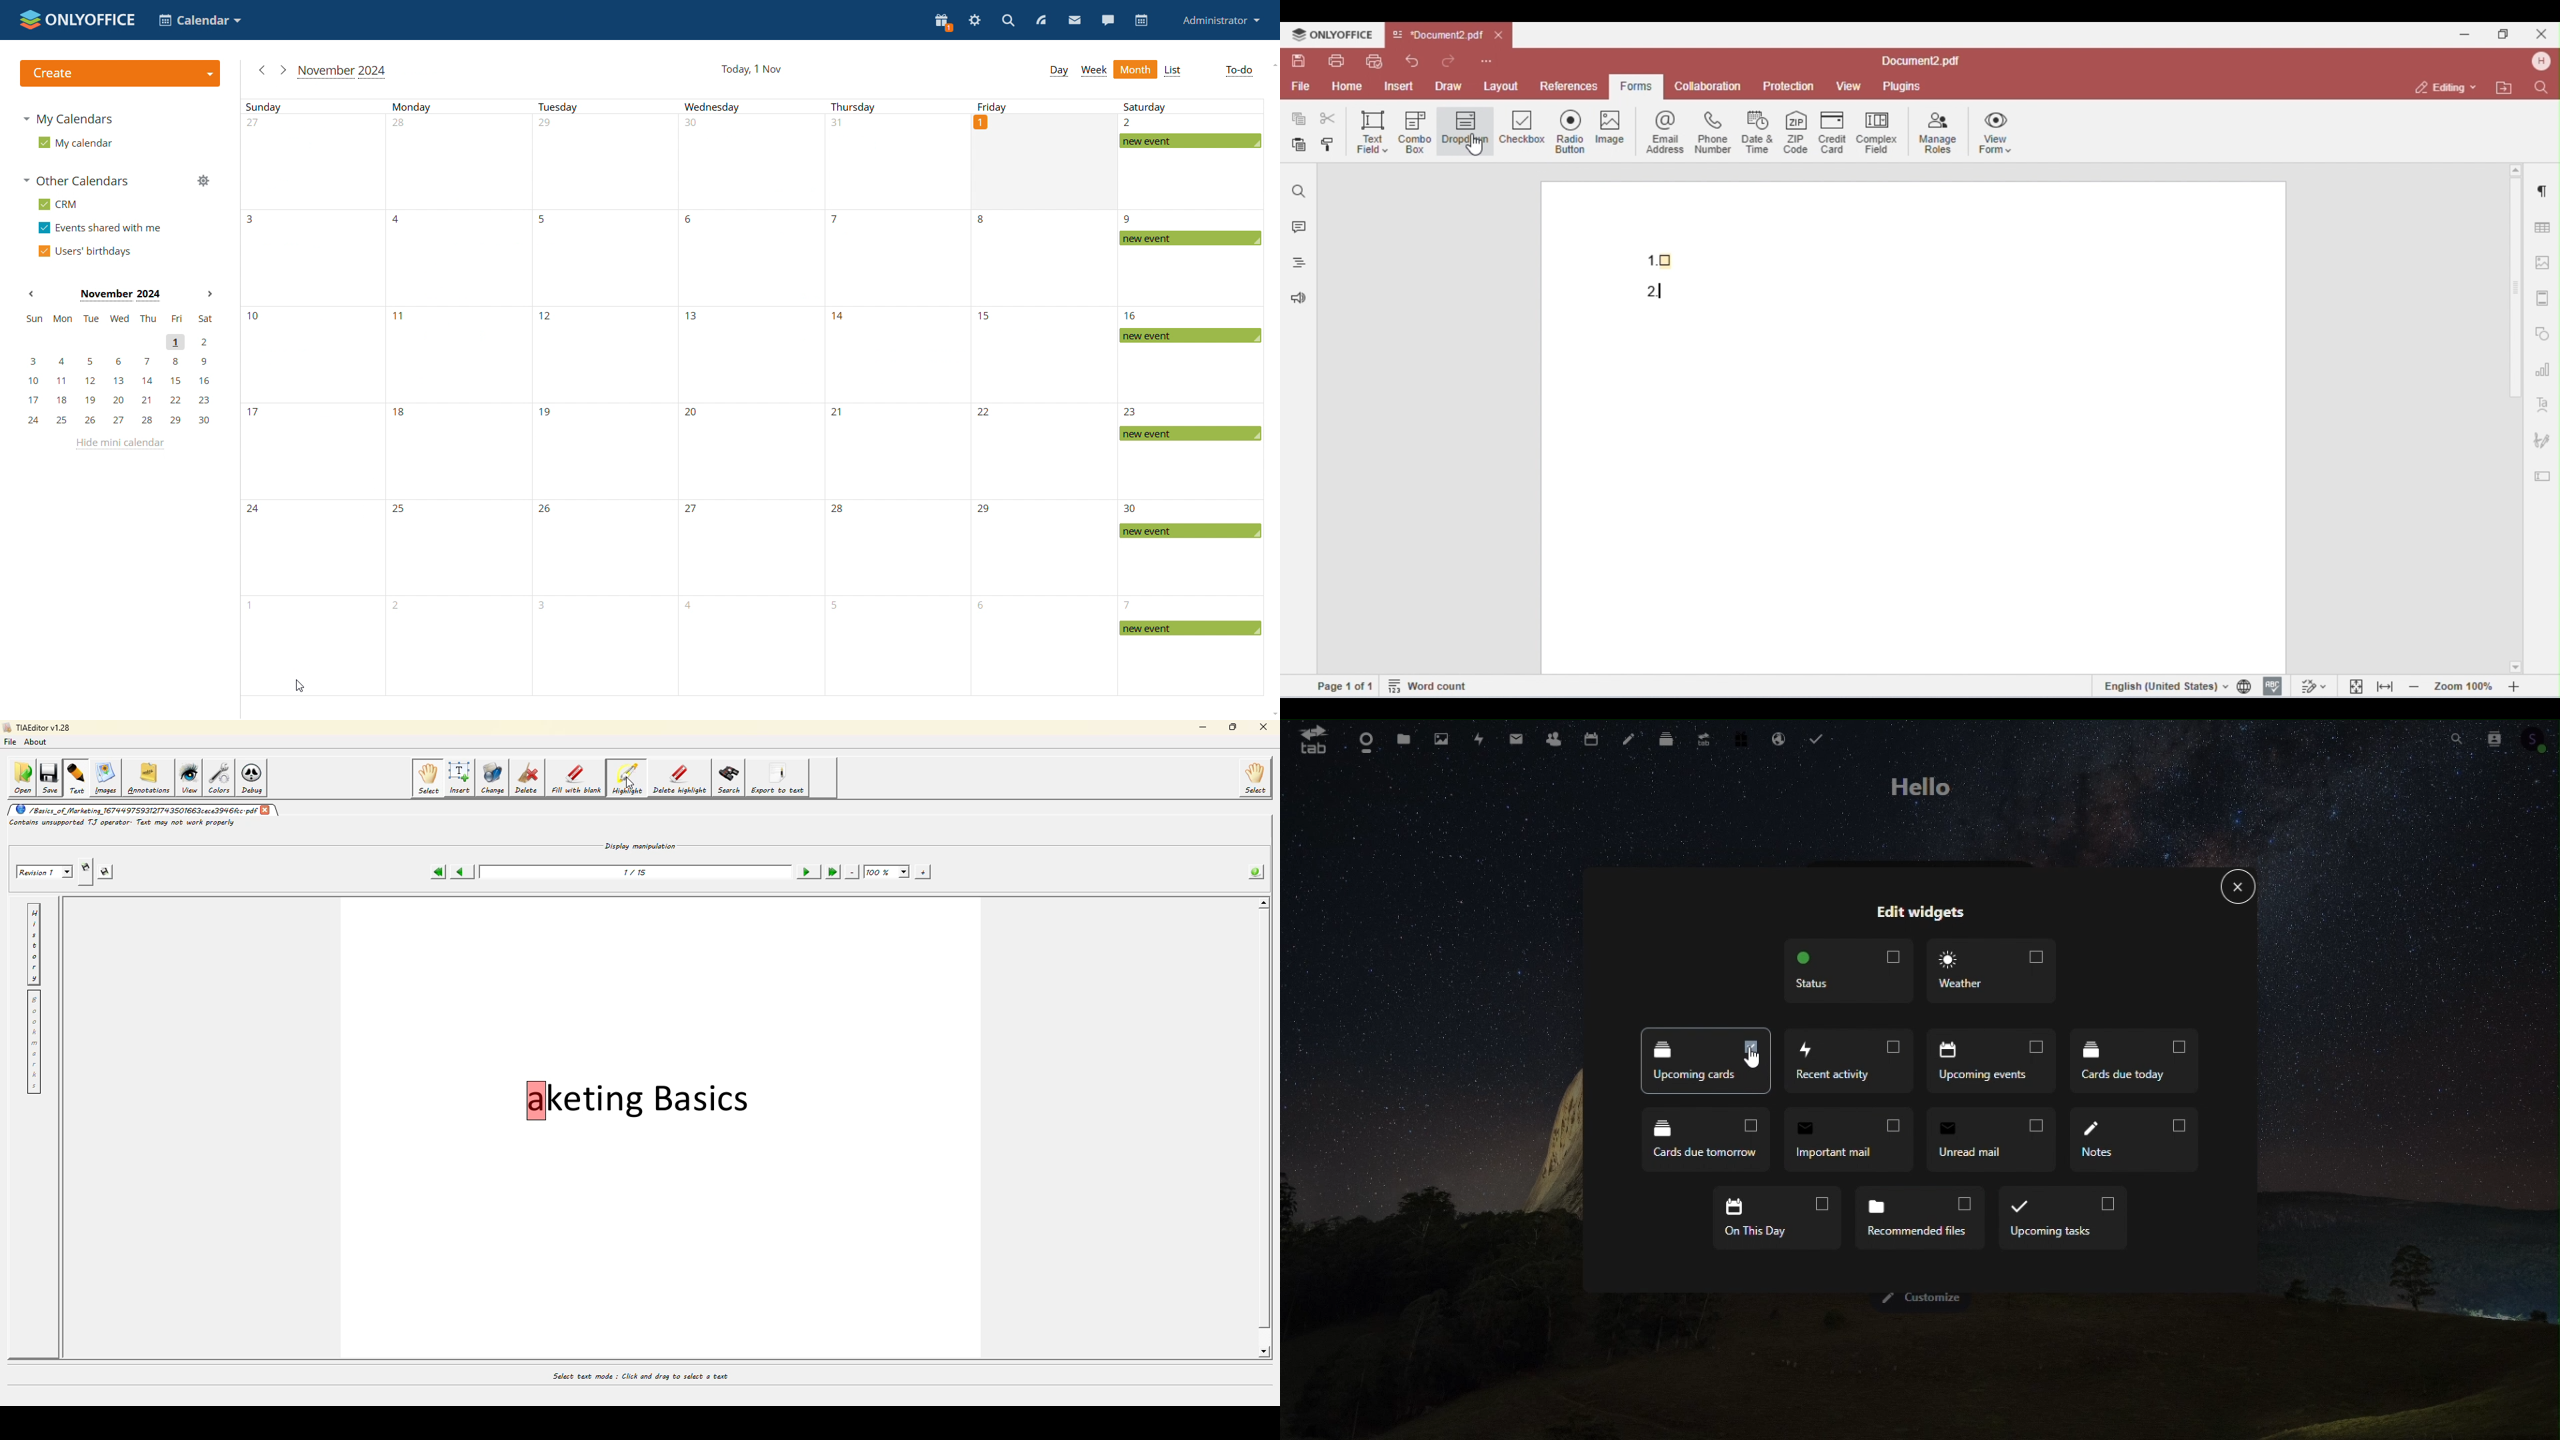  I want to click on Contacts, so click(2498, 737).